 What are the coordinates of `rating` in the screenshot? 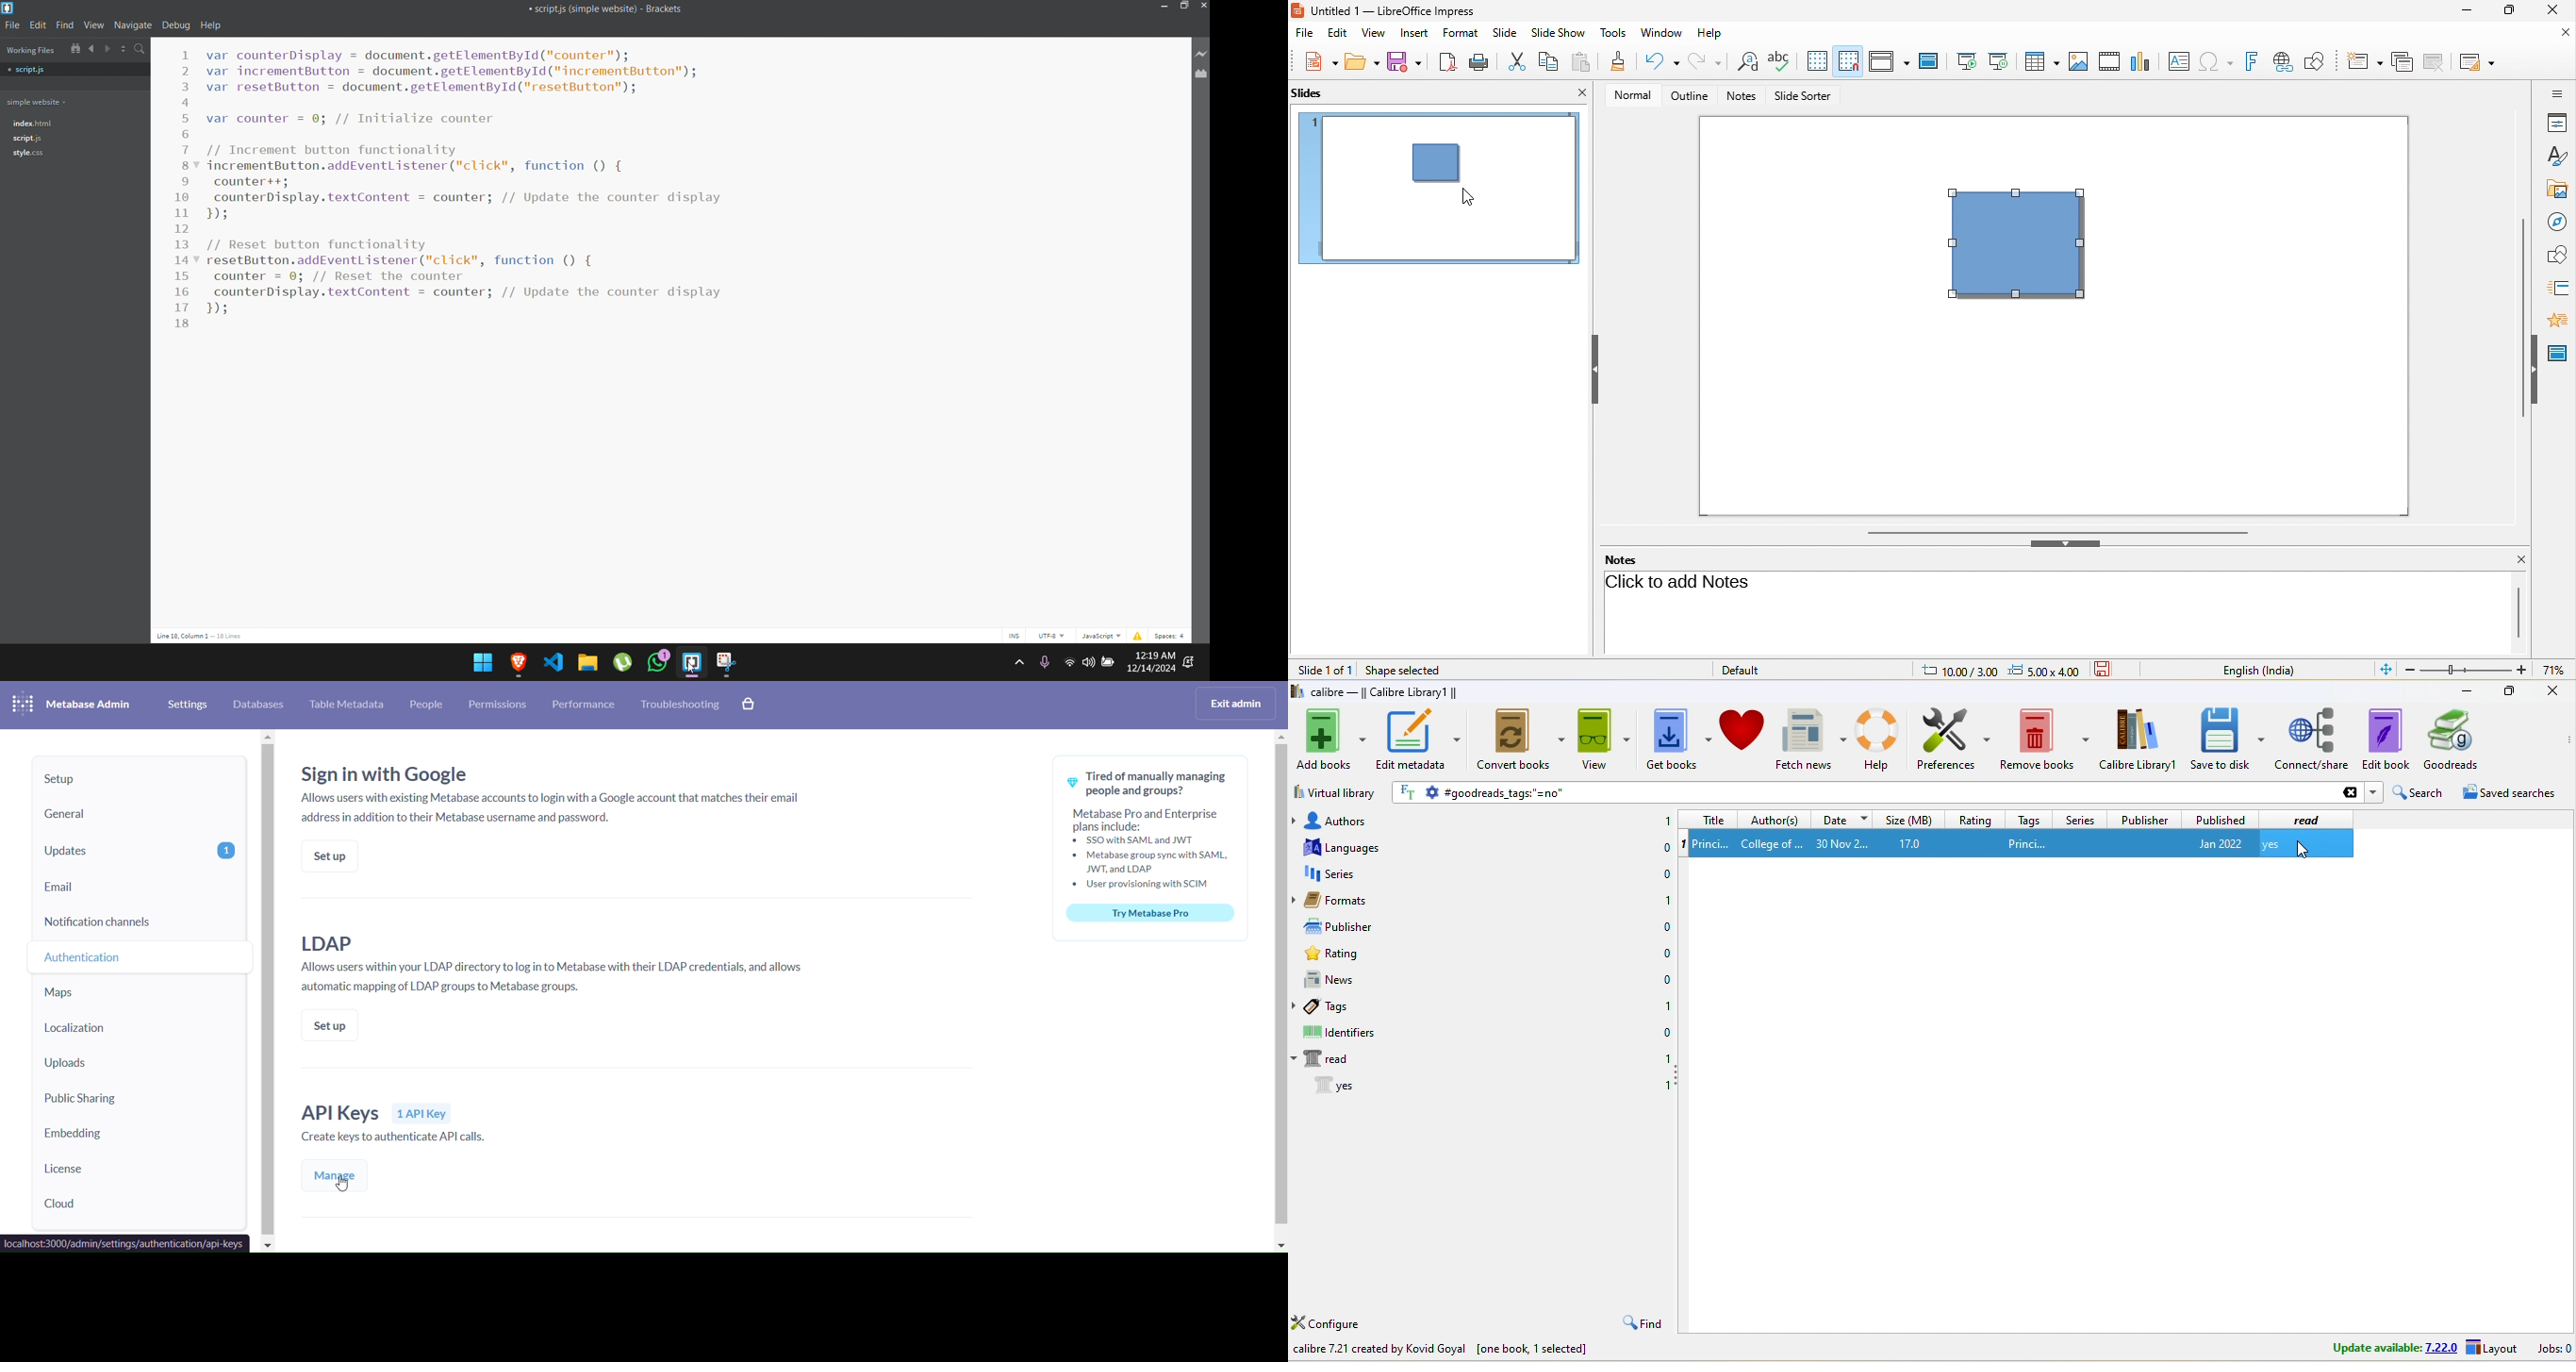 It's located at (1974, 819).